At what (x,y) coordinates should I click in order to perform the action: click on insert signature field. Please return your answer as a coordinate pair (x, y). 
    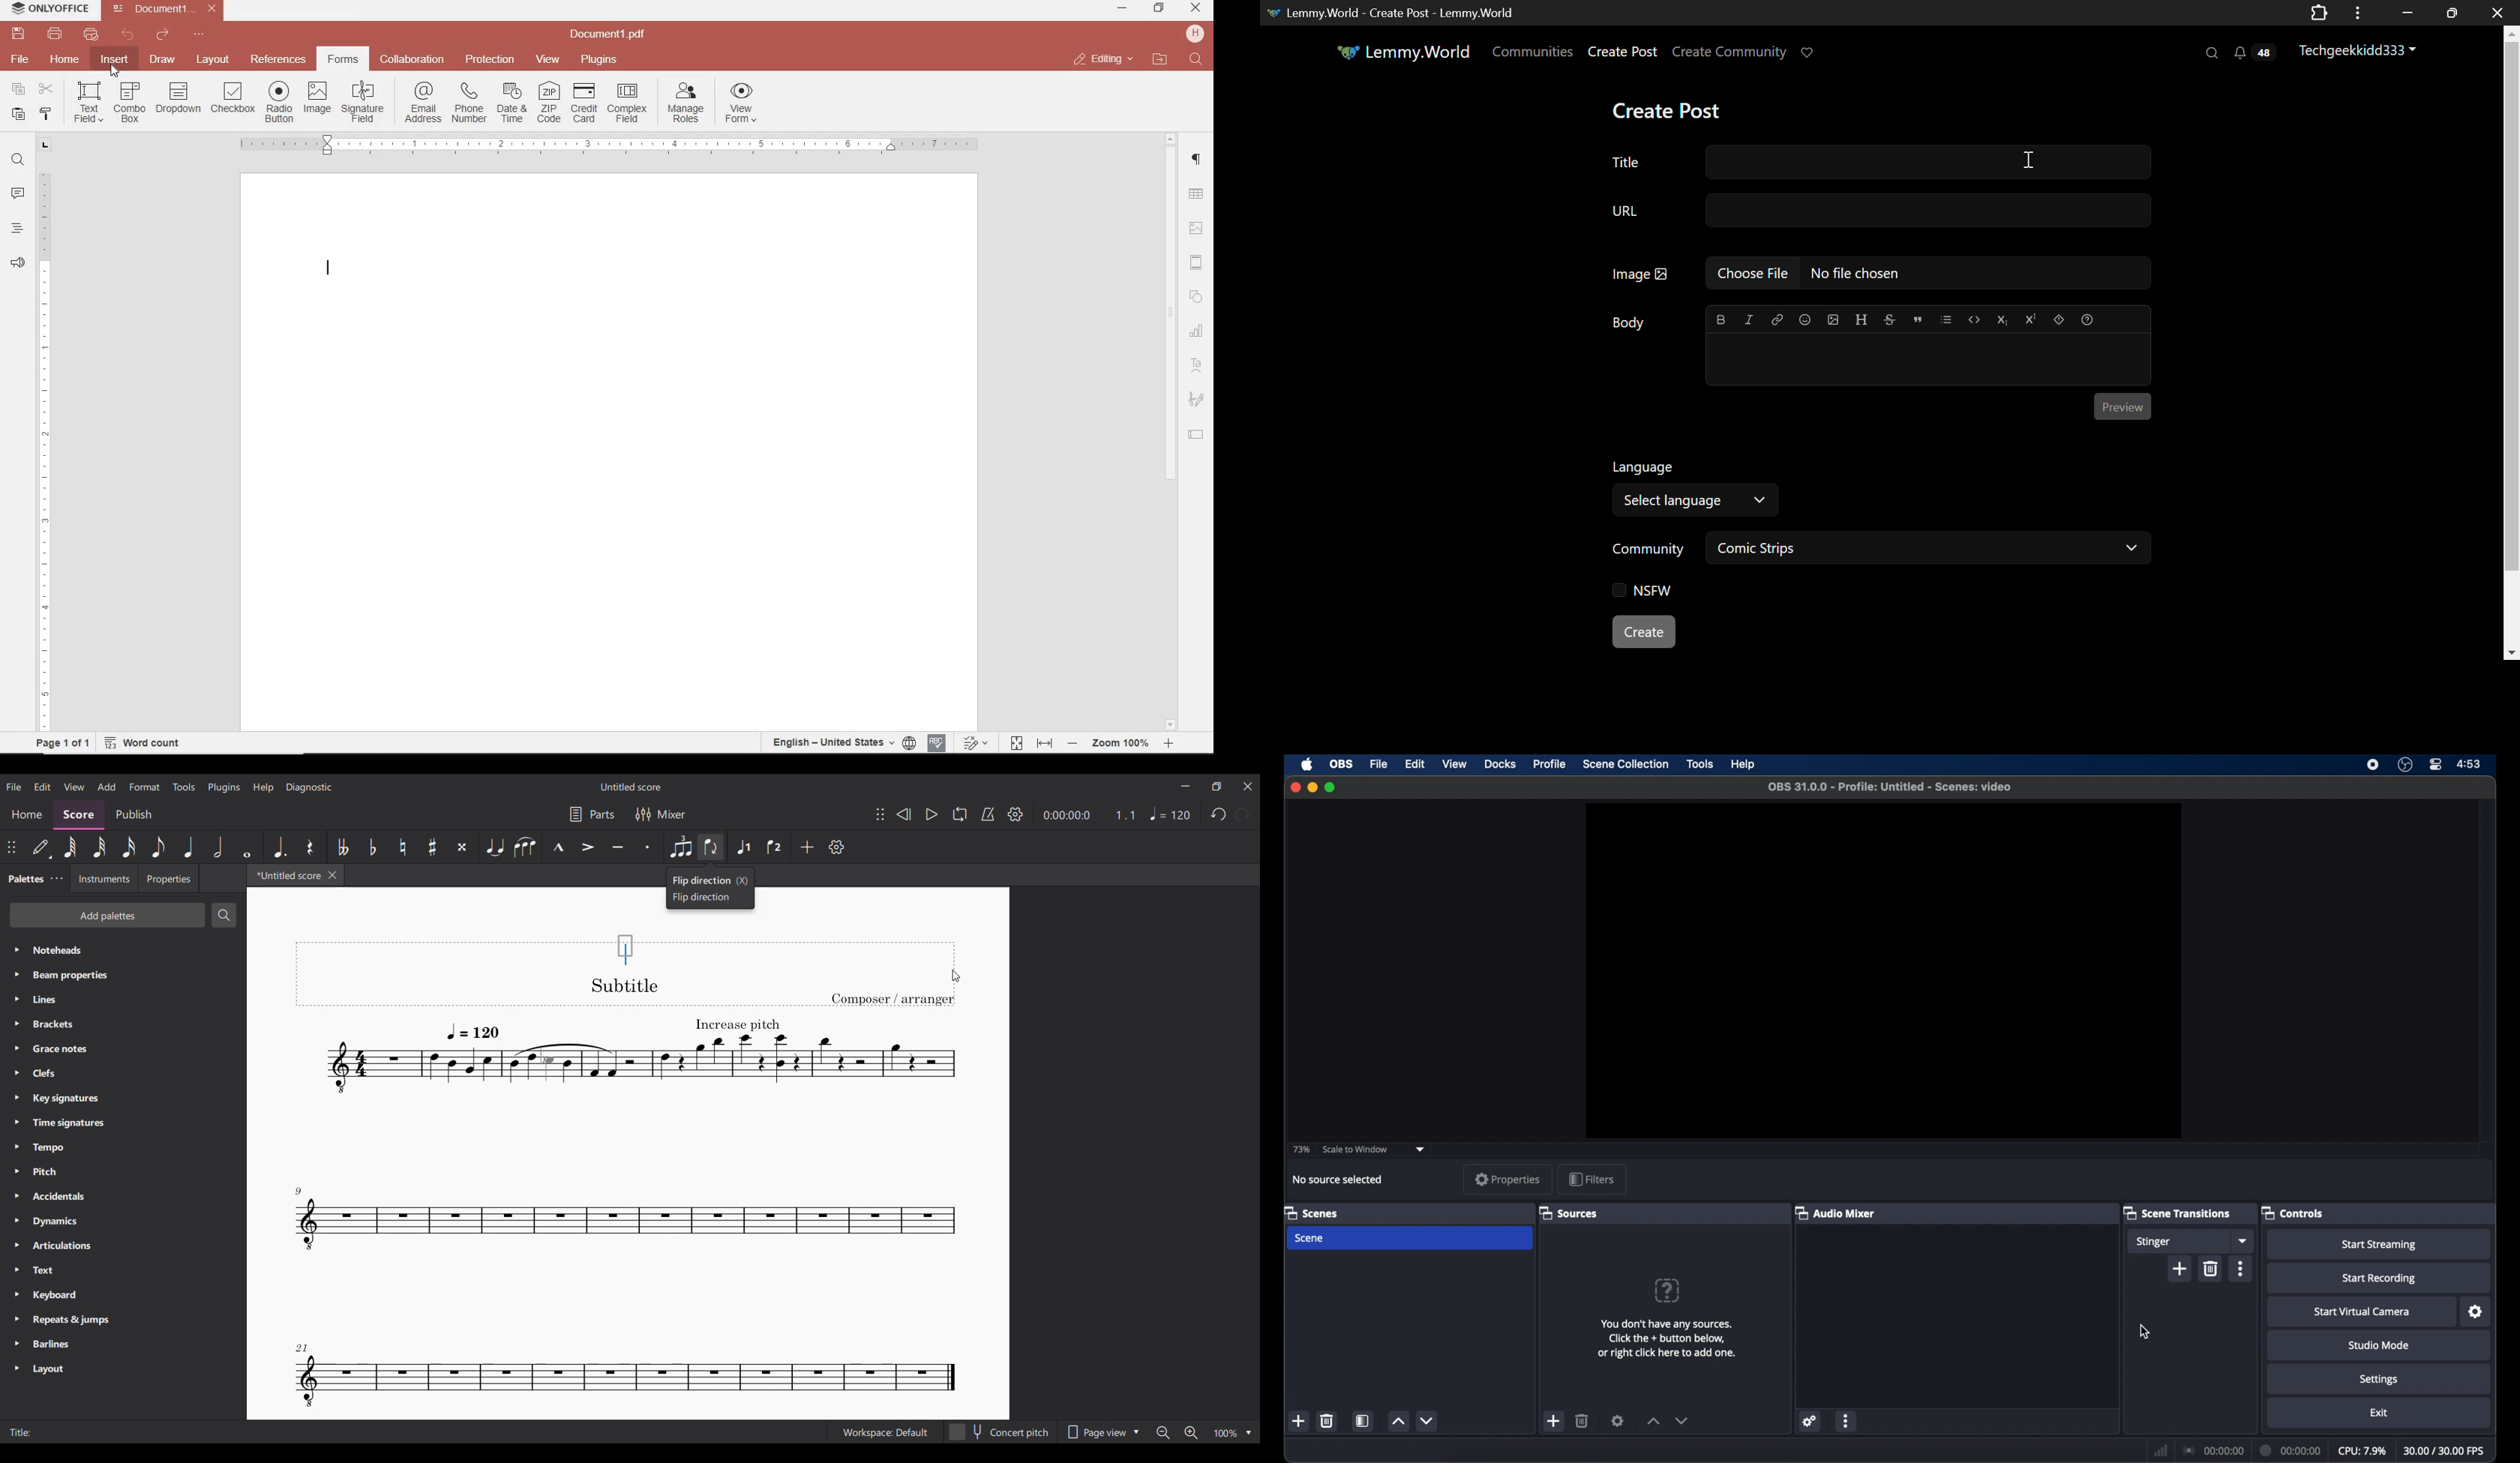
    Looking at the image, I should click on (364, 103).